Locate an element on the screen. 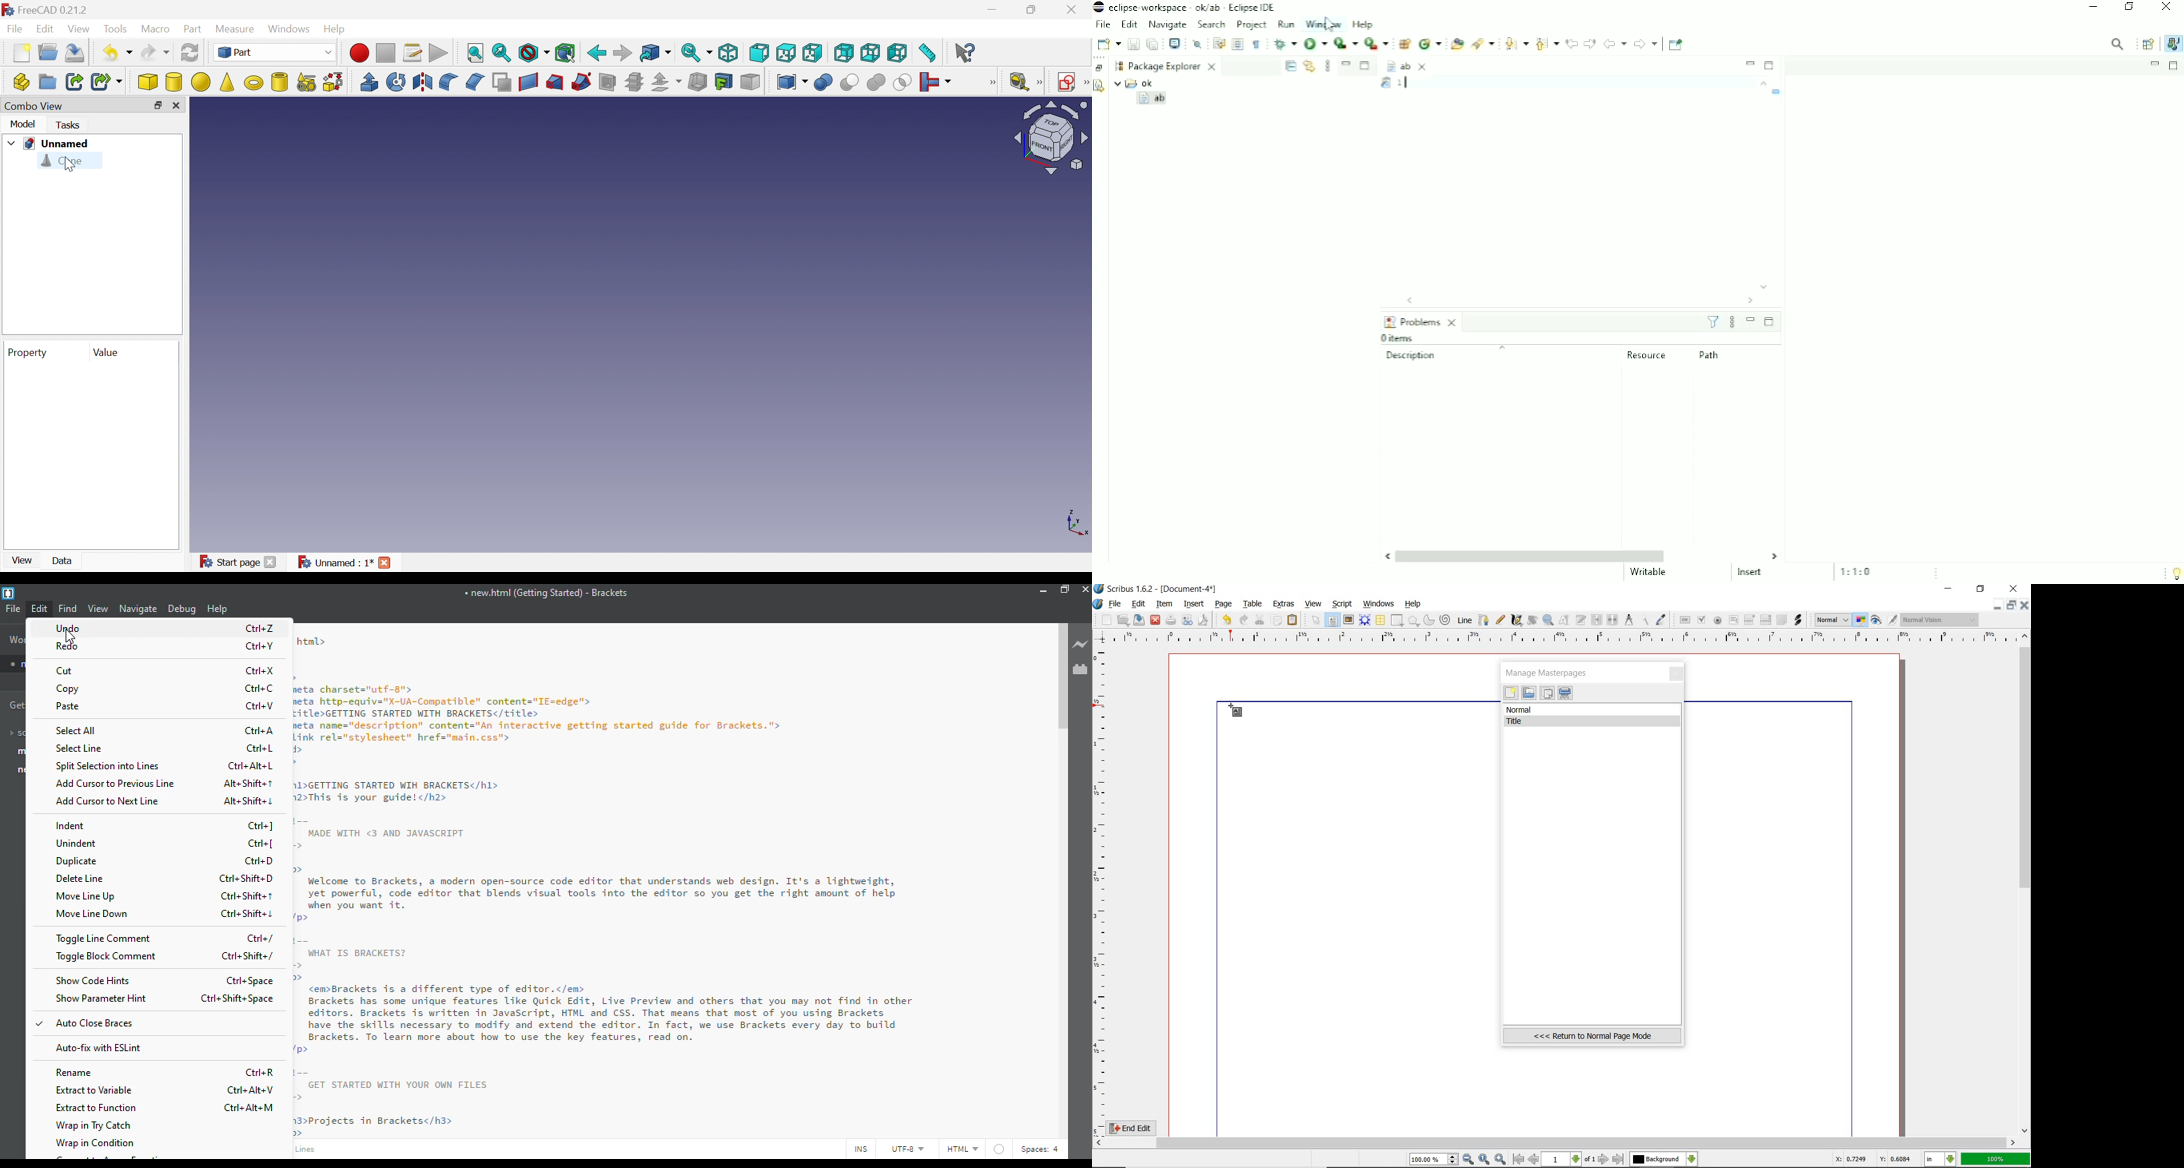 The height and width of the screenshot is (1176, 2184). New is located at coordinates (19, 53).